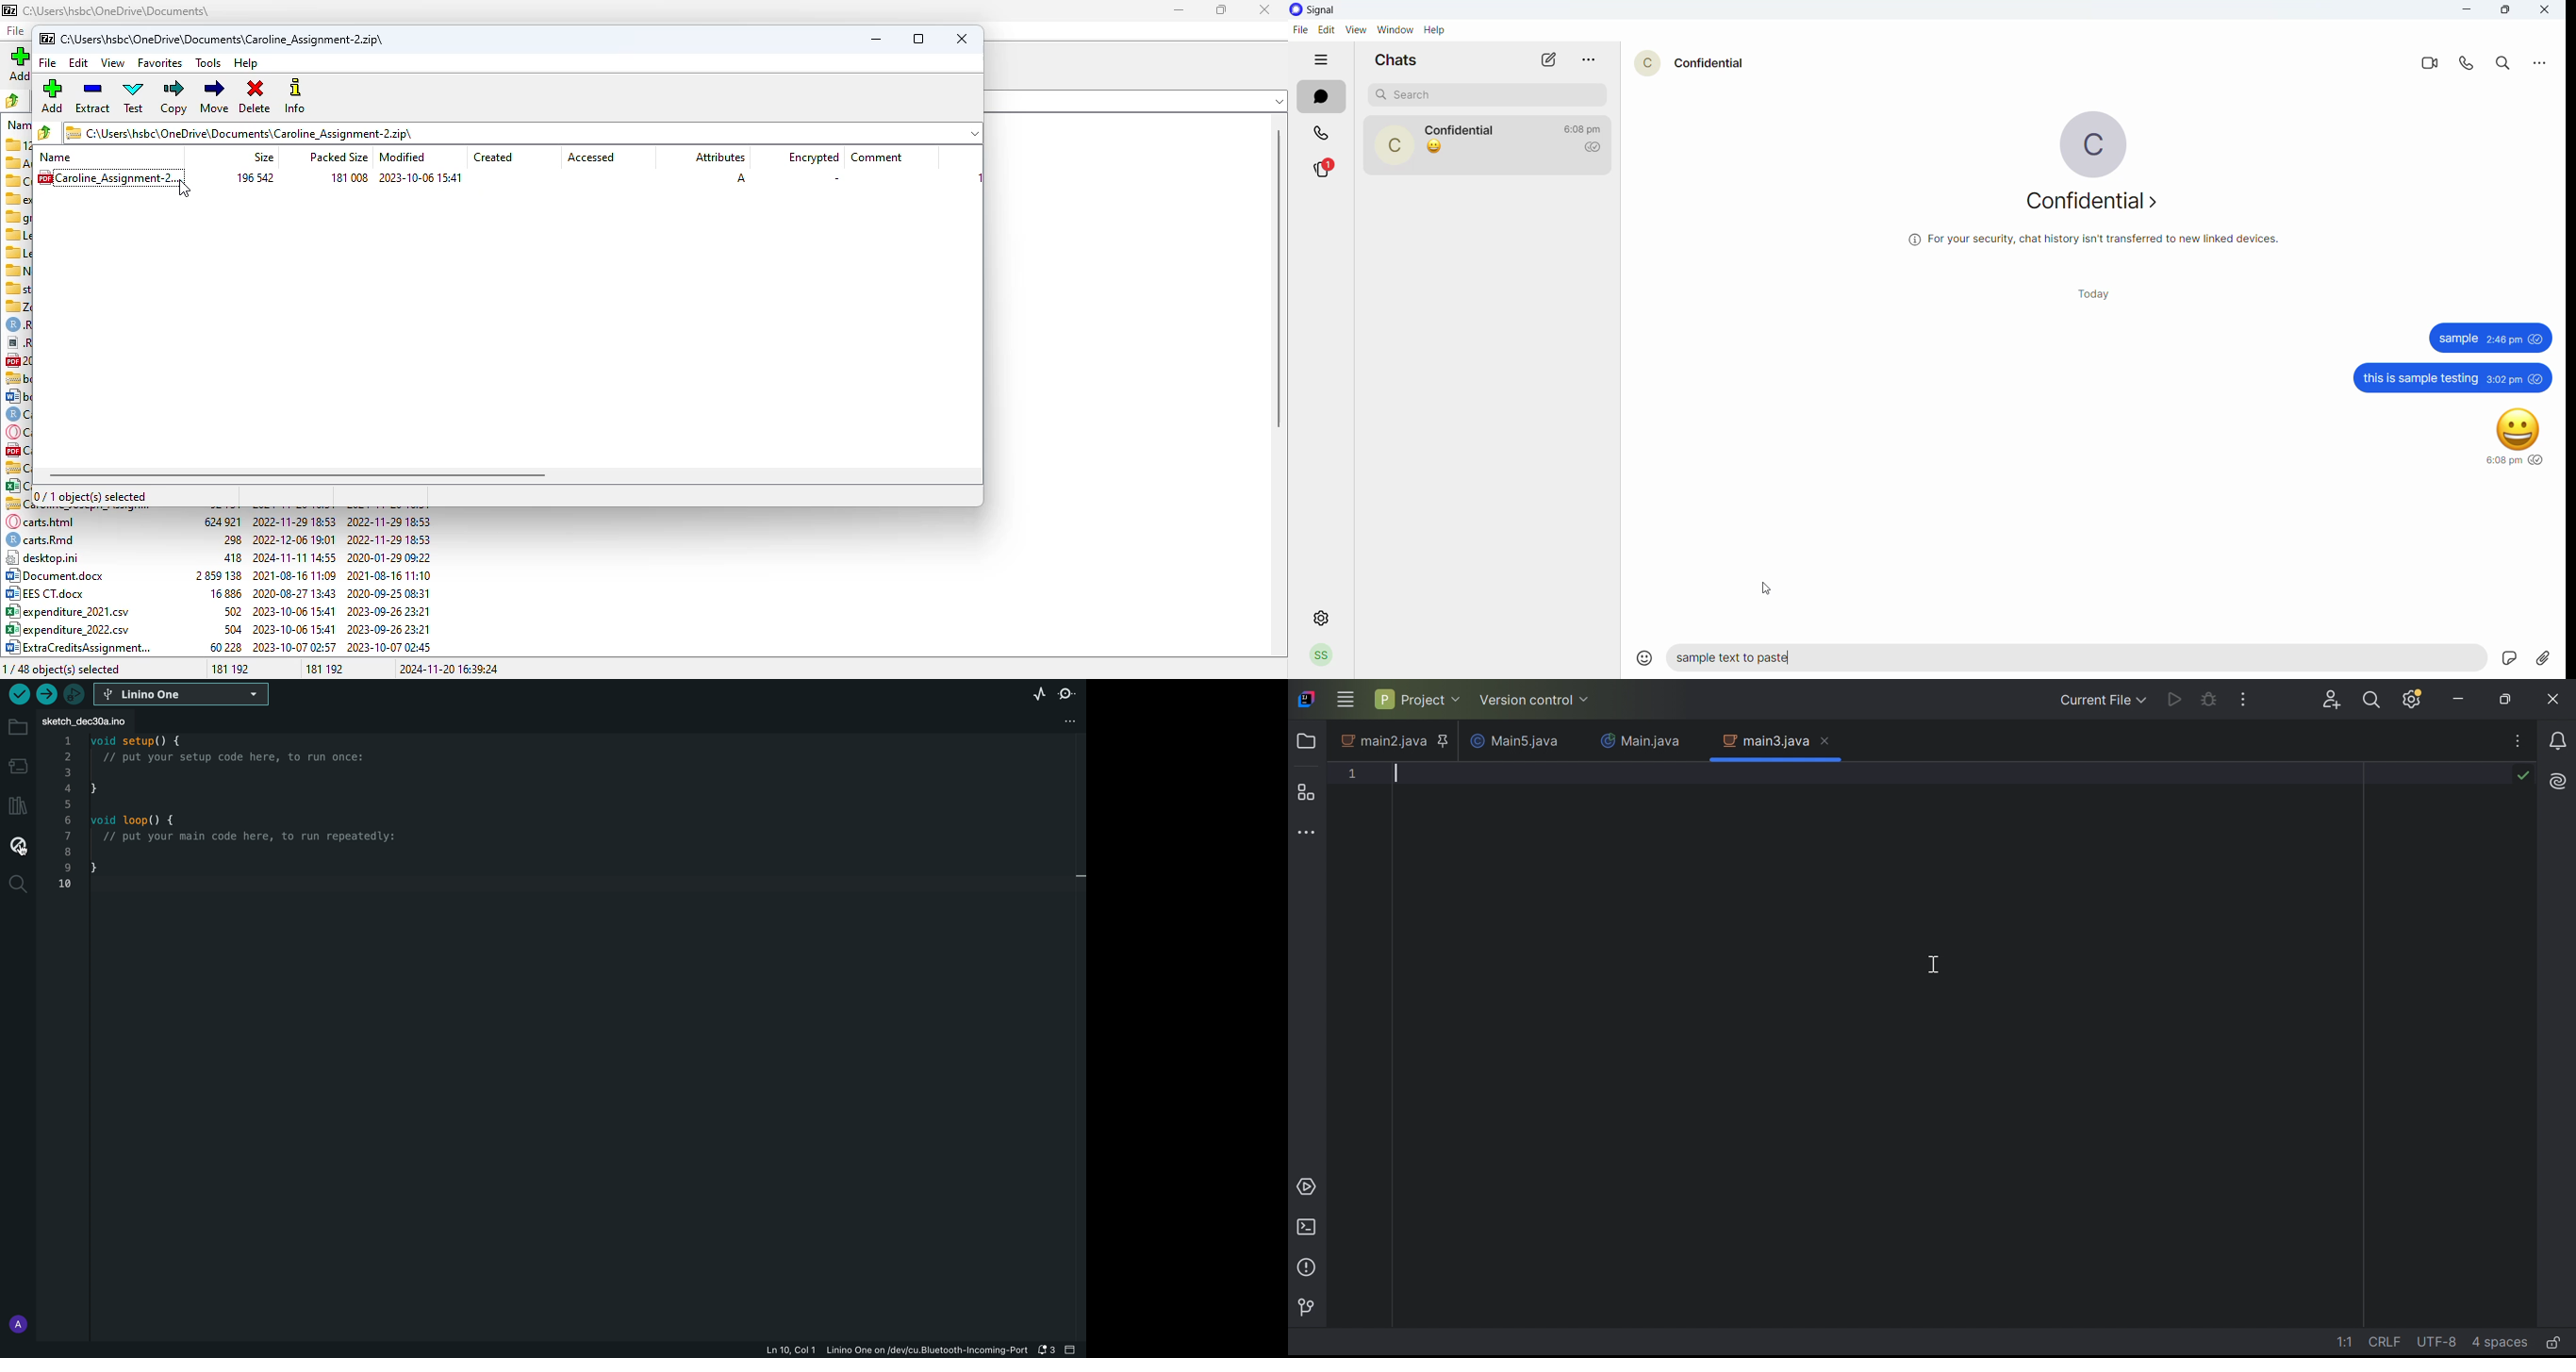 The image size is (2576, 1372). I want to click on | desktop.ini 418 2024-11-11 14:55 2020-01-29 09:22, so click(218, 557).